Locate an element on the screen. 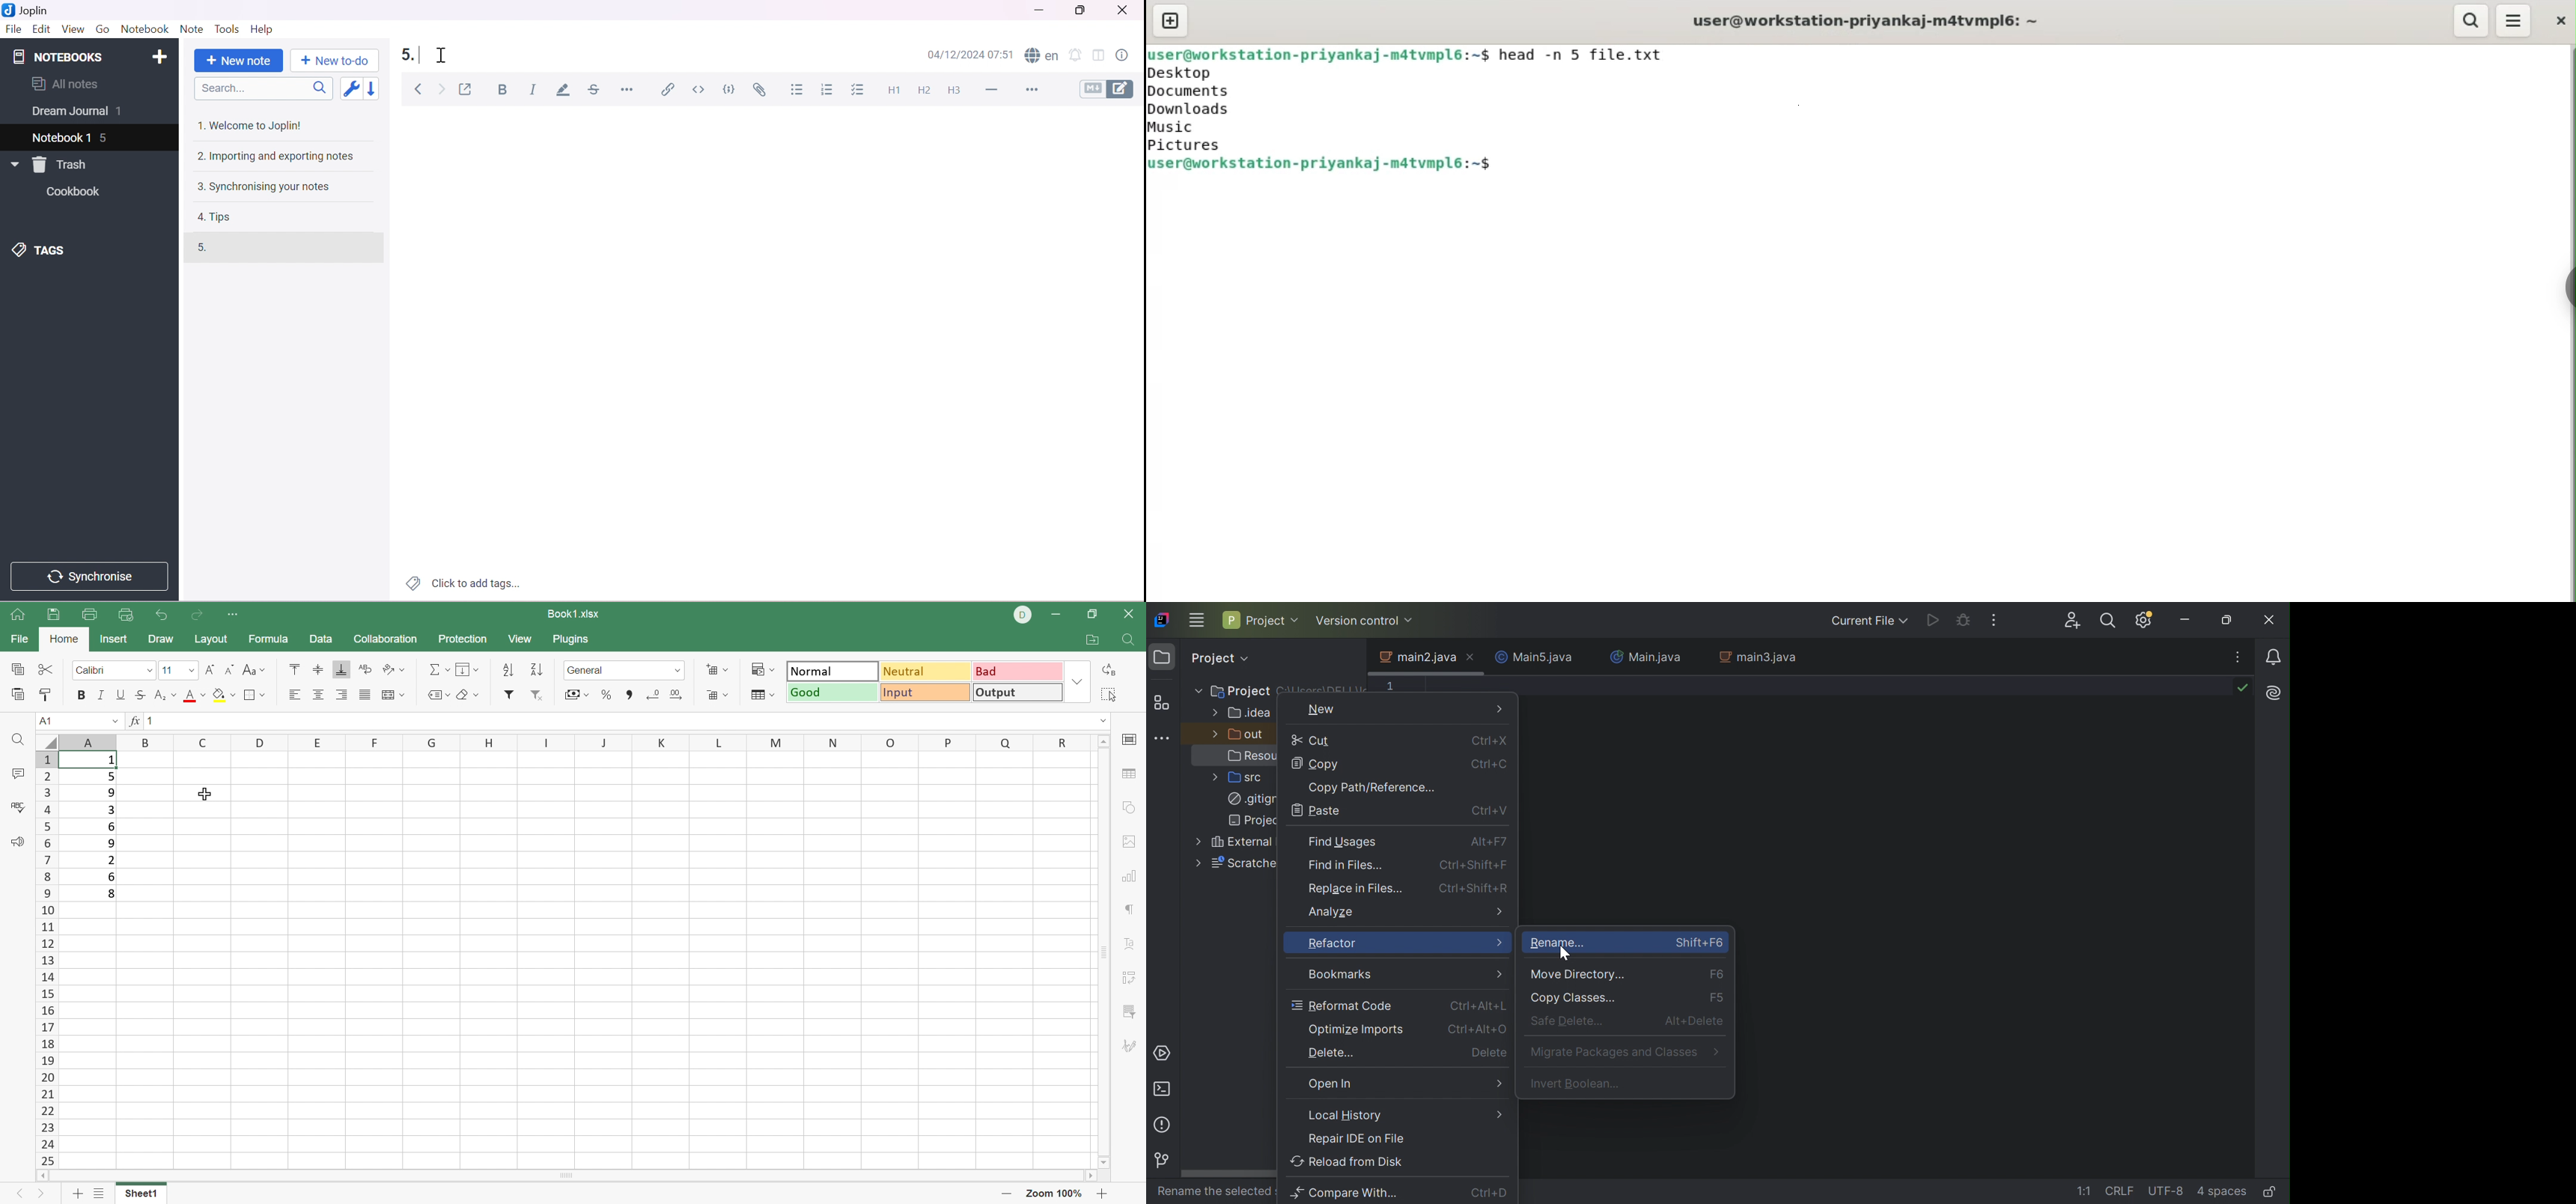 This screenshot has width=2576, height=1204. Scroll bar is located at coordinates (567, 1175).